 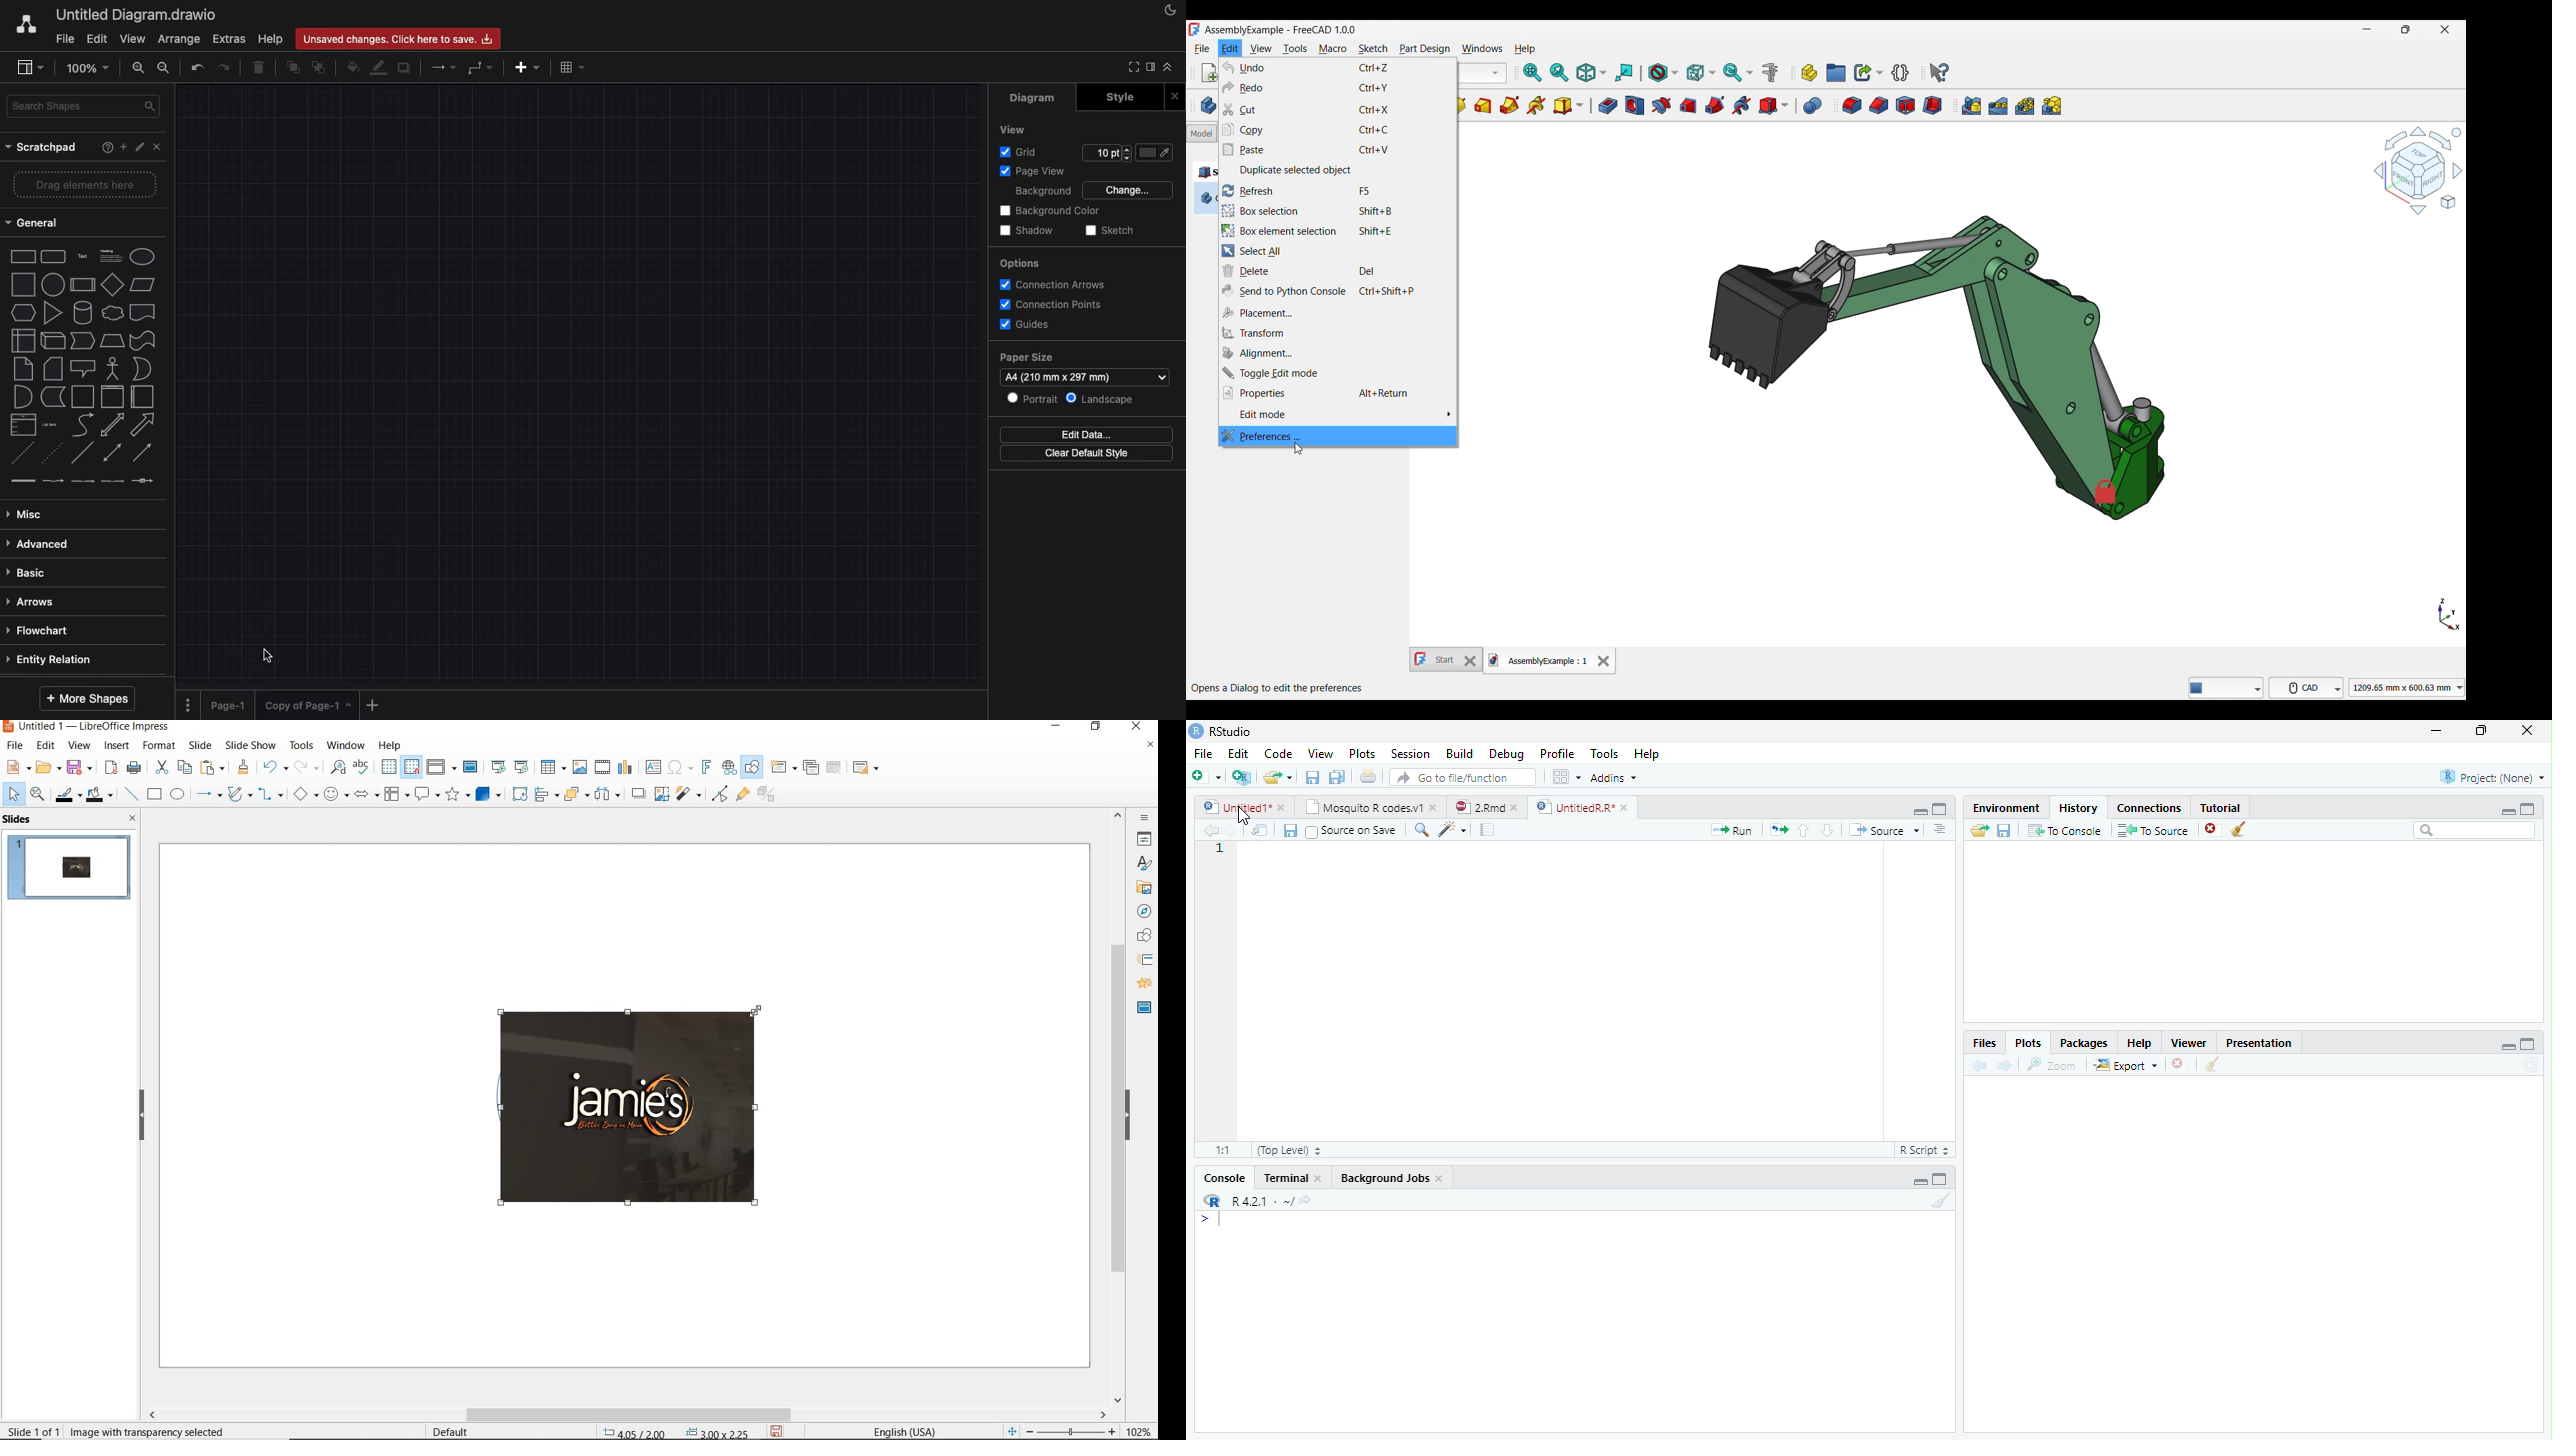 I want to click on Go to file/function, so click(x=1463, y=776).